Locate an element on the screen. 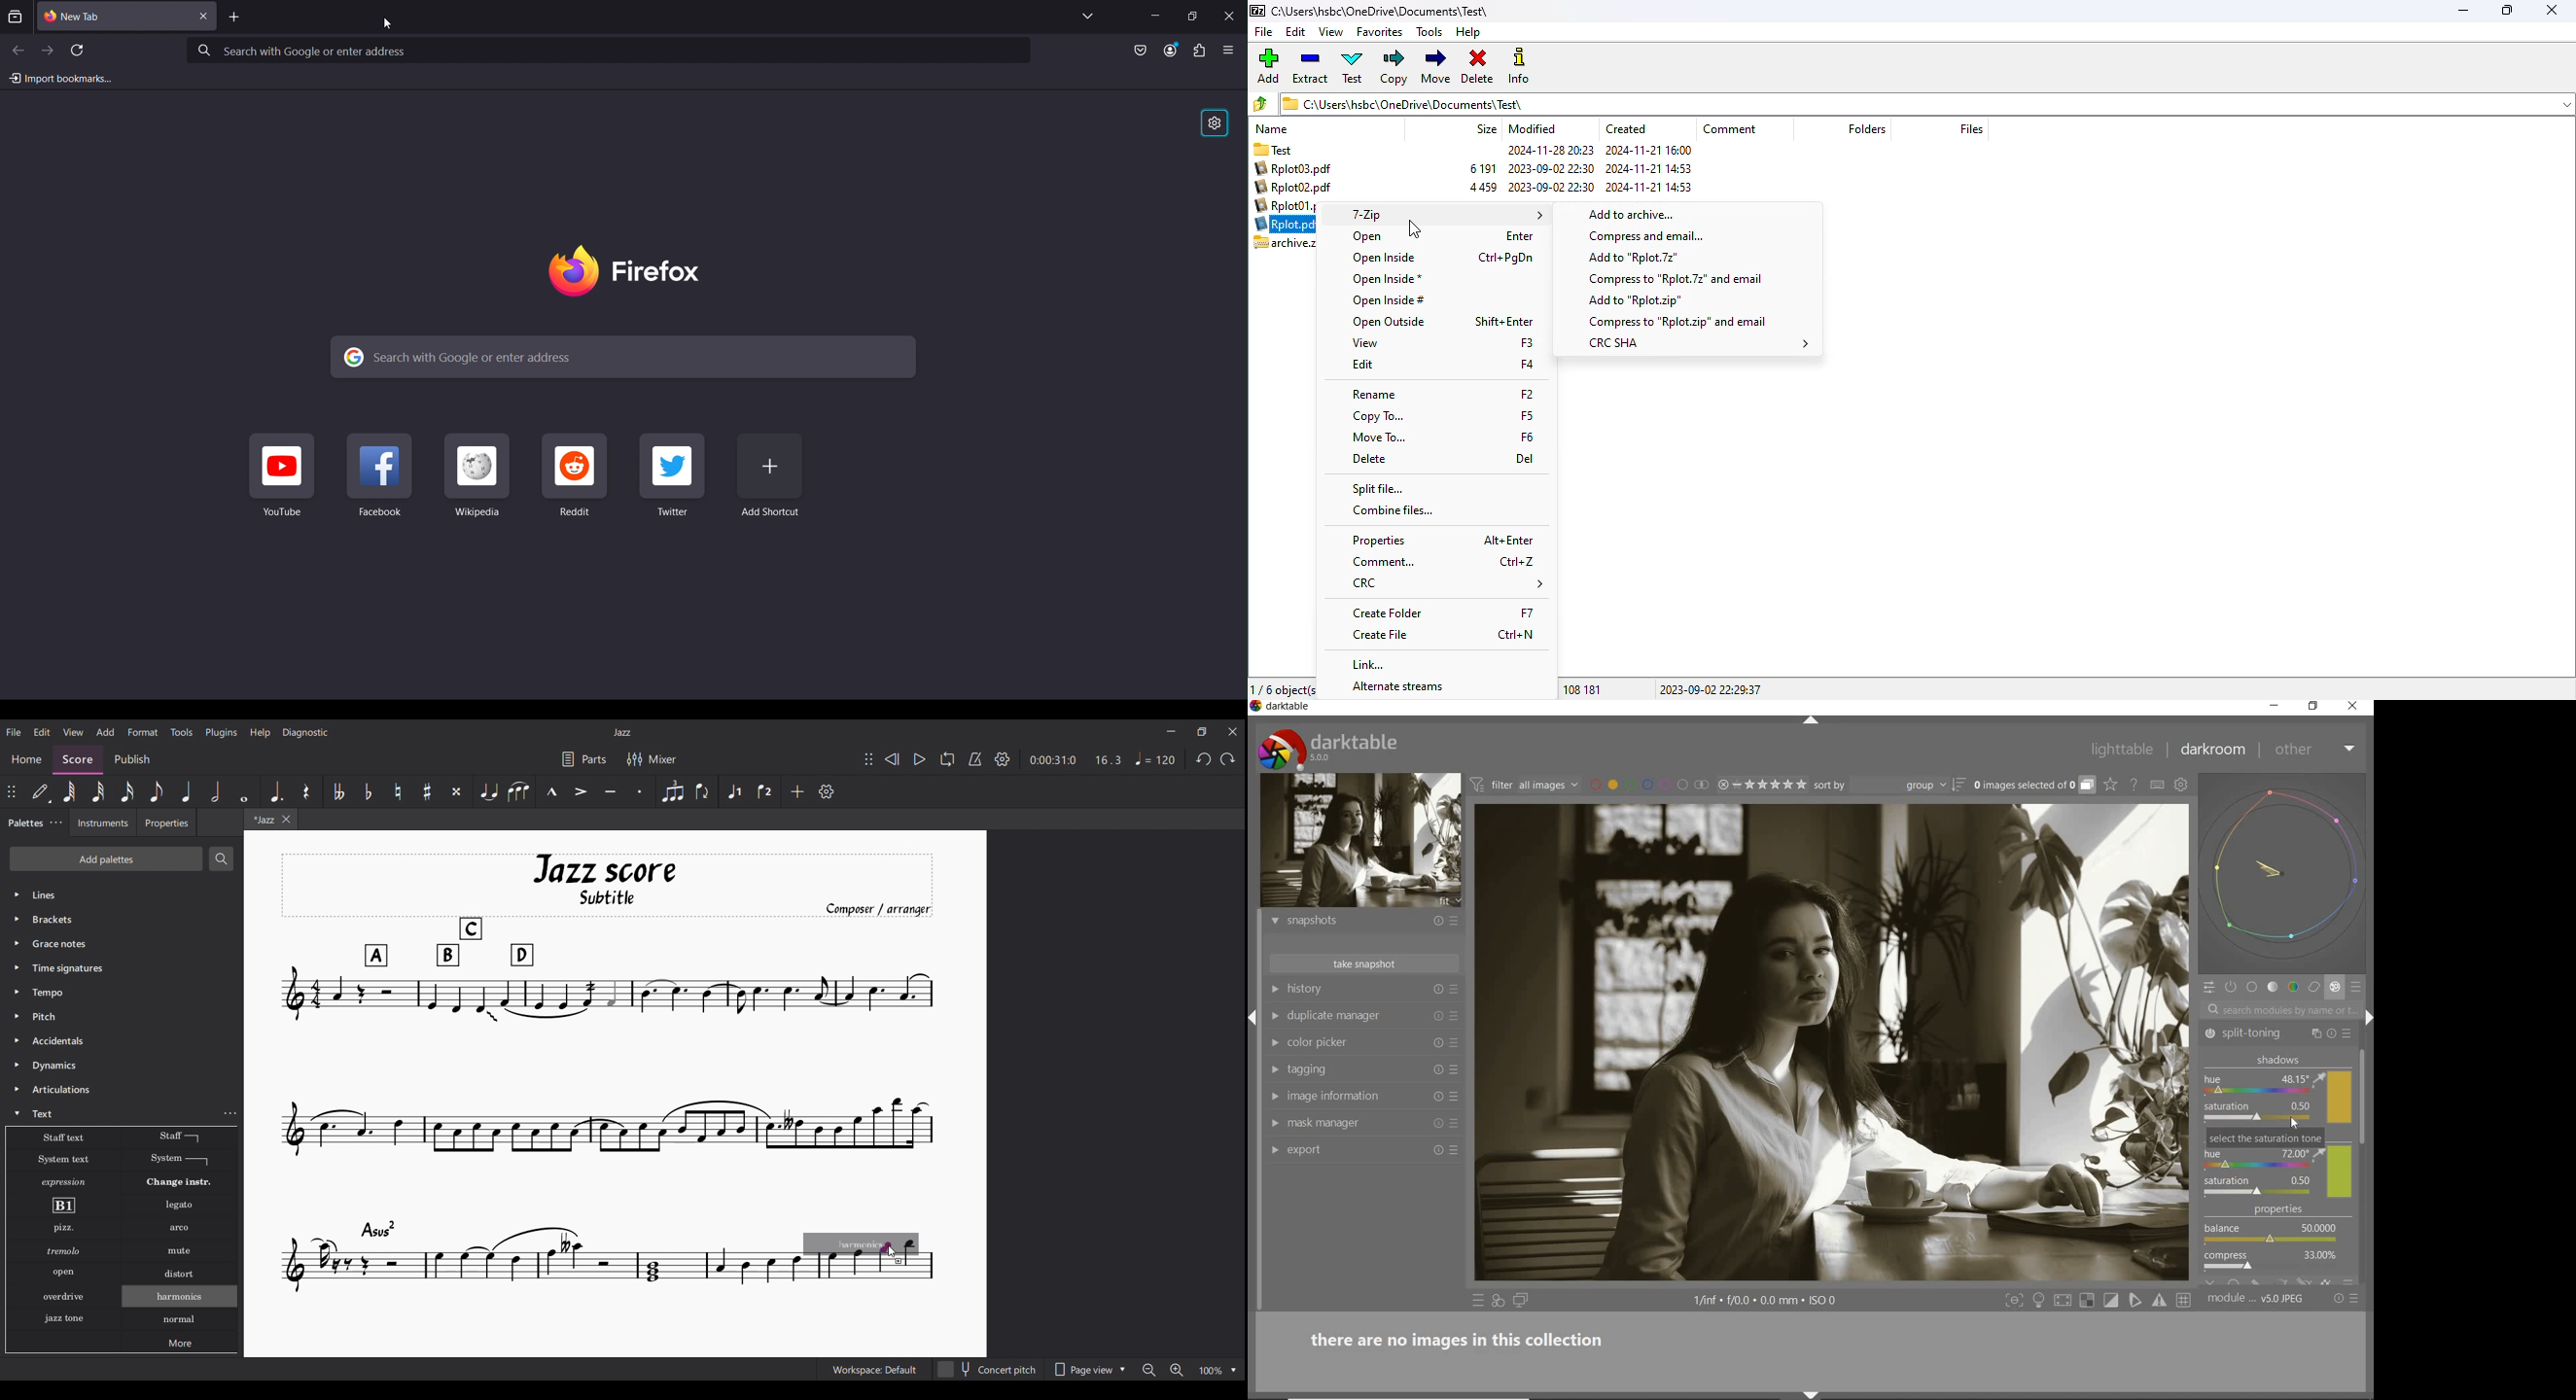 This screenshot has height=1400, width=2576. Current workspace setting is located at coordinates (875, 1369).